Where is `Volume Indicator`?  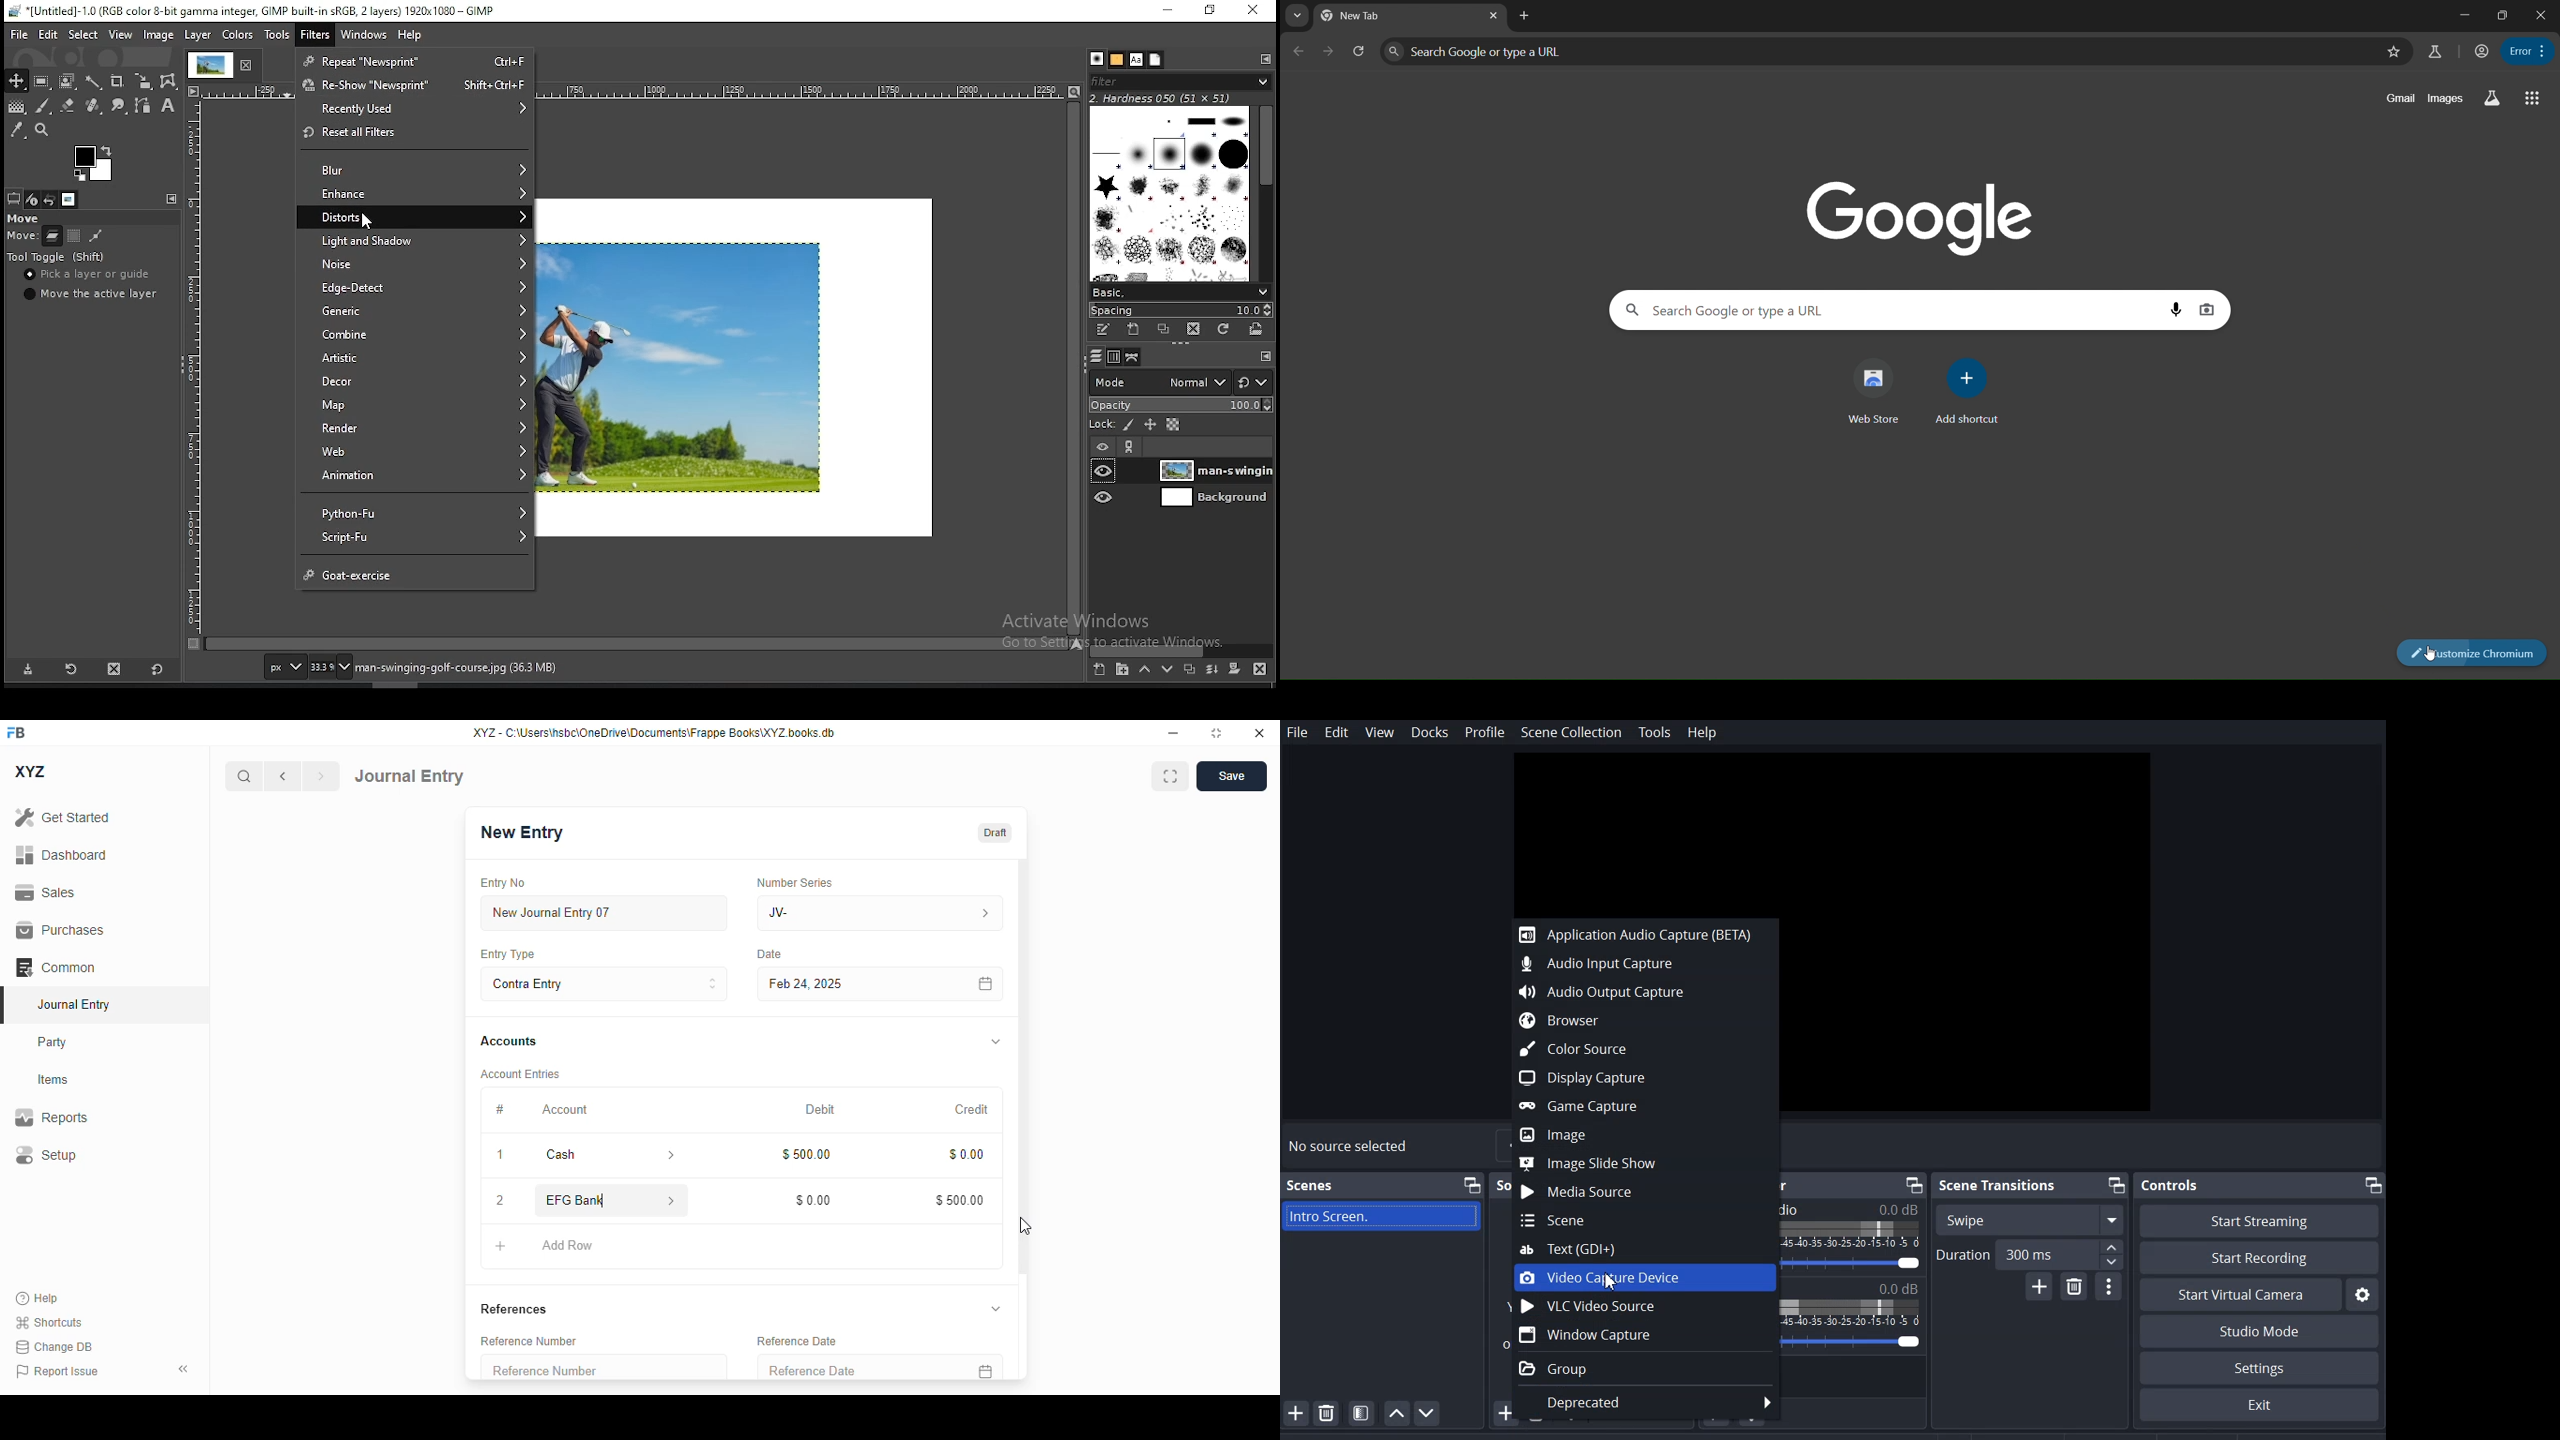 Volume Indicator is located at coordinates (1853, 1237).